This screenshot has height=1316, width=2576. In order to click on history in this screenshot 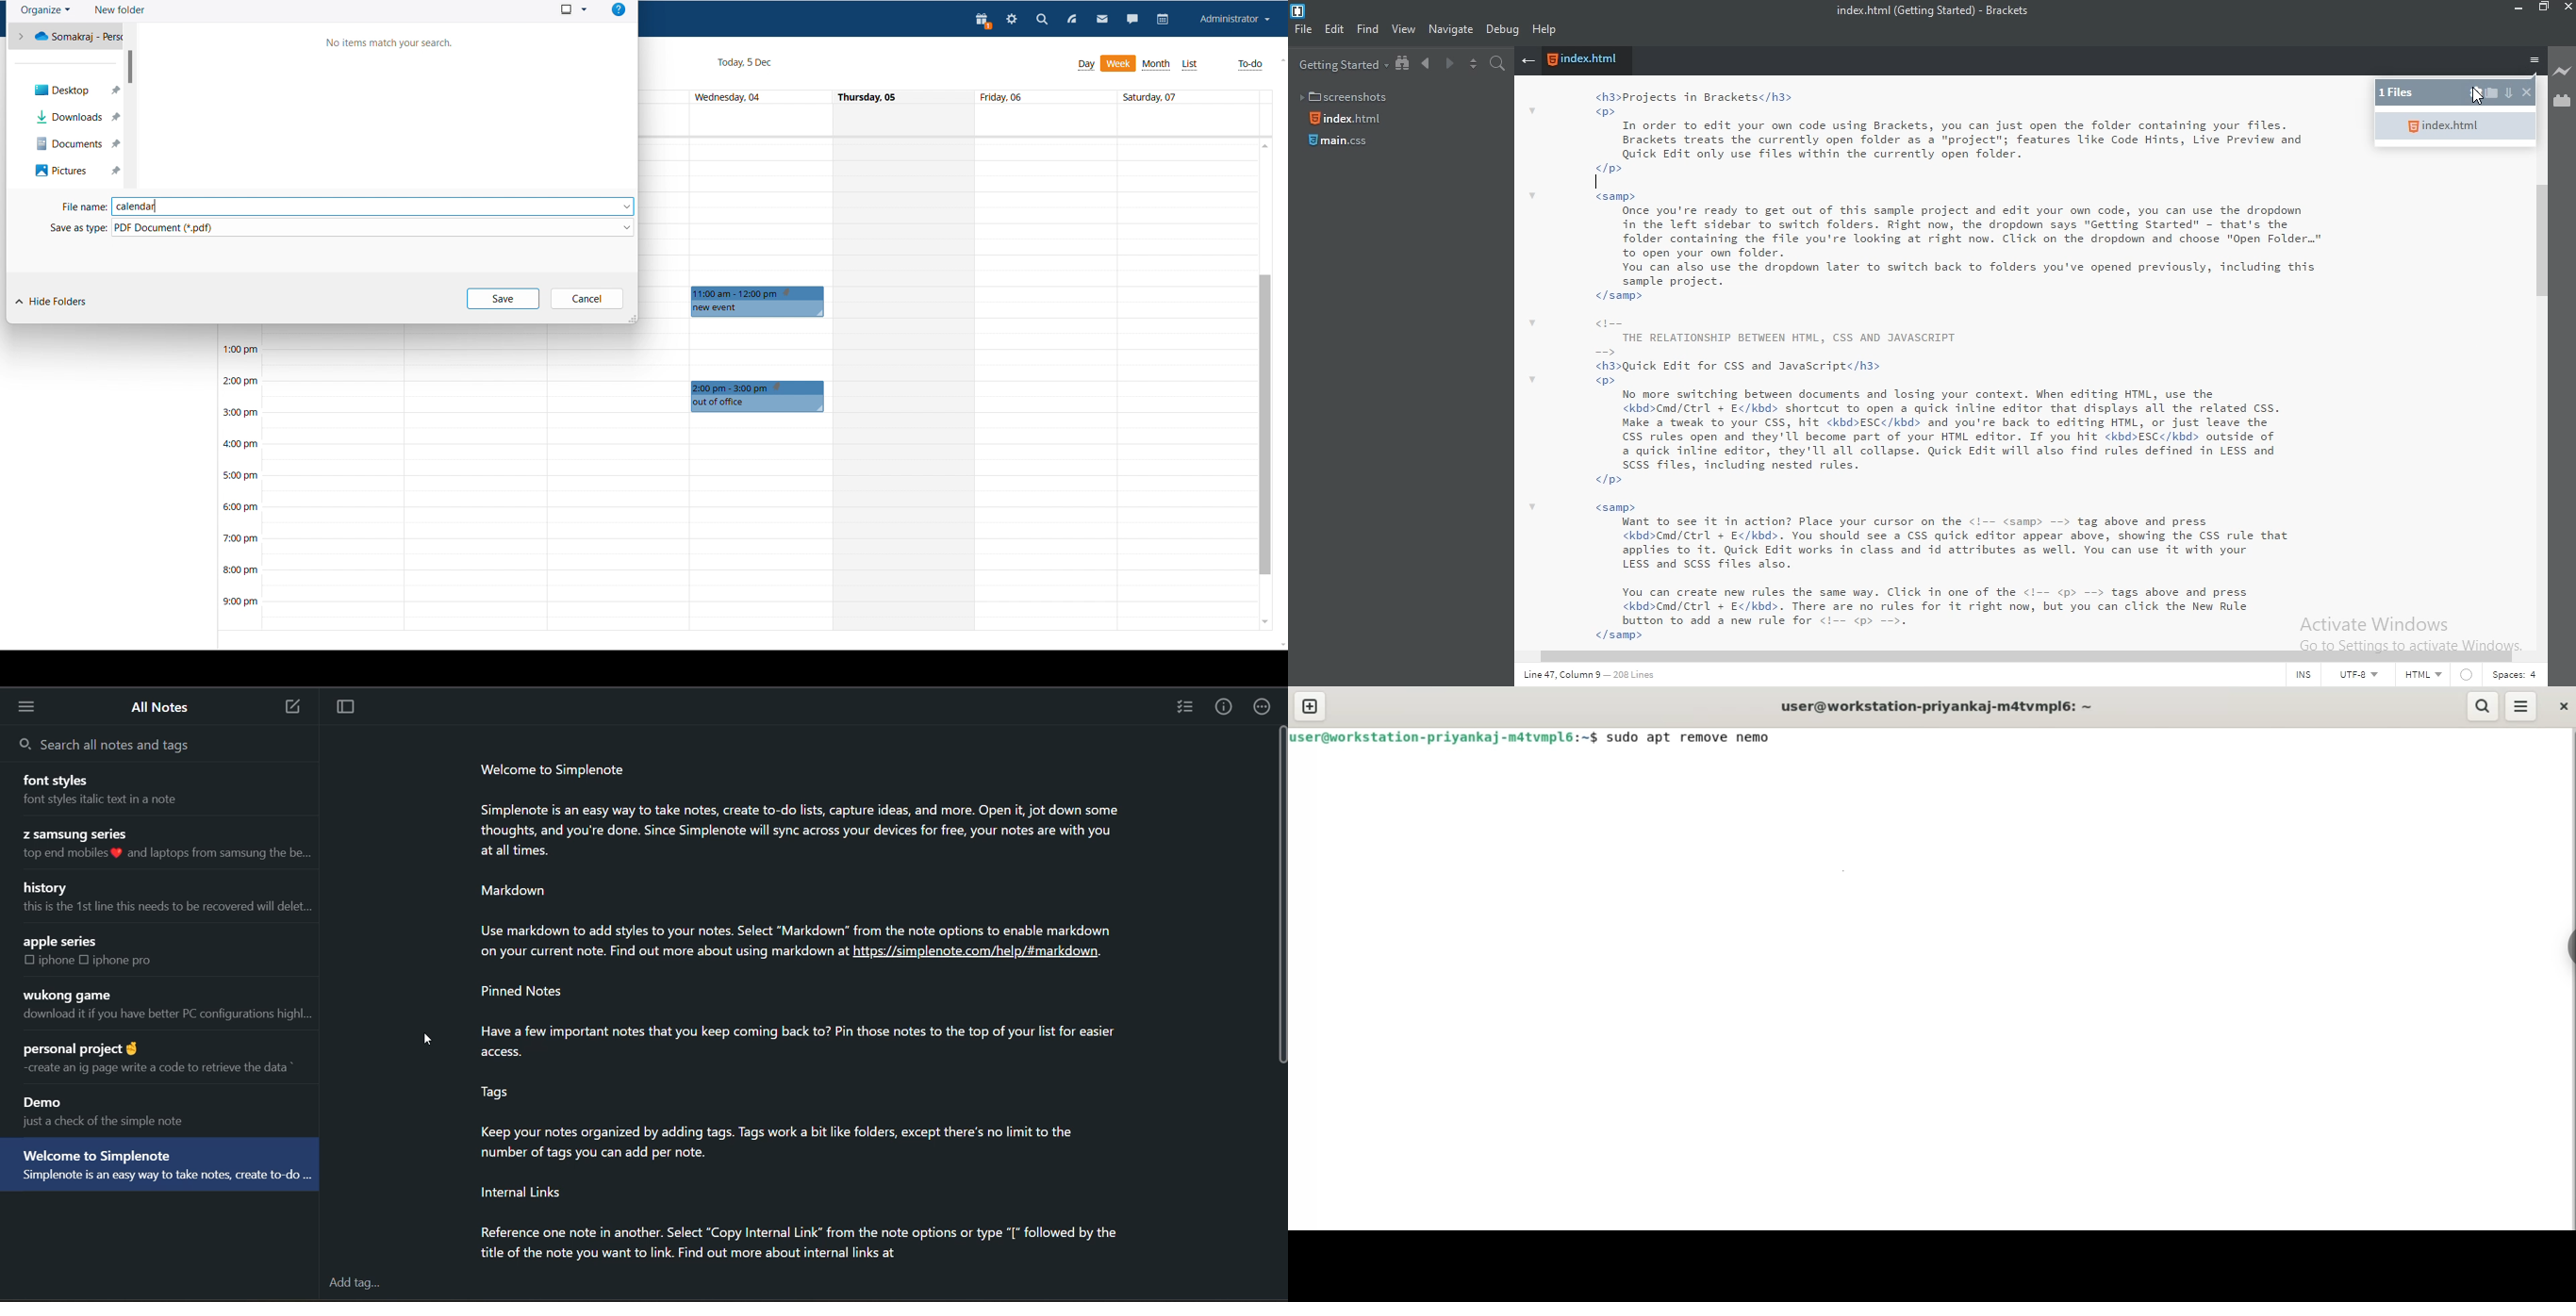, I will do `click(48, 888)`.